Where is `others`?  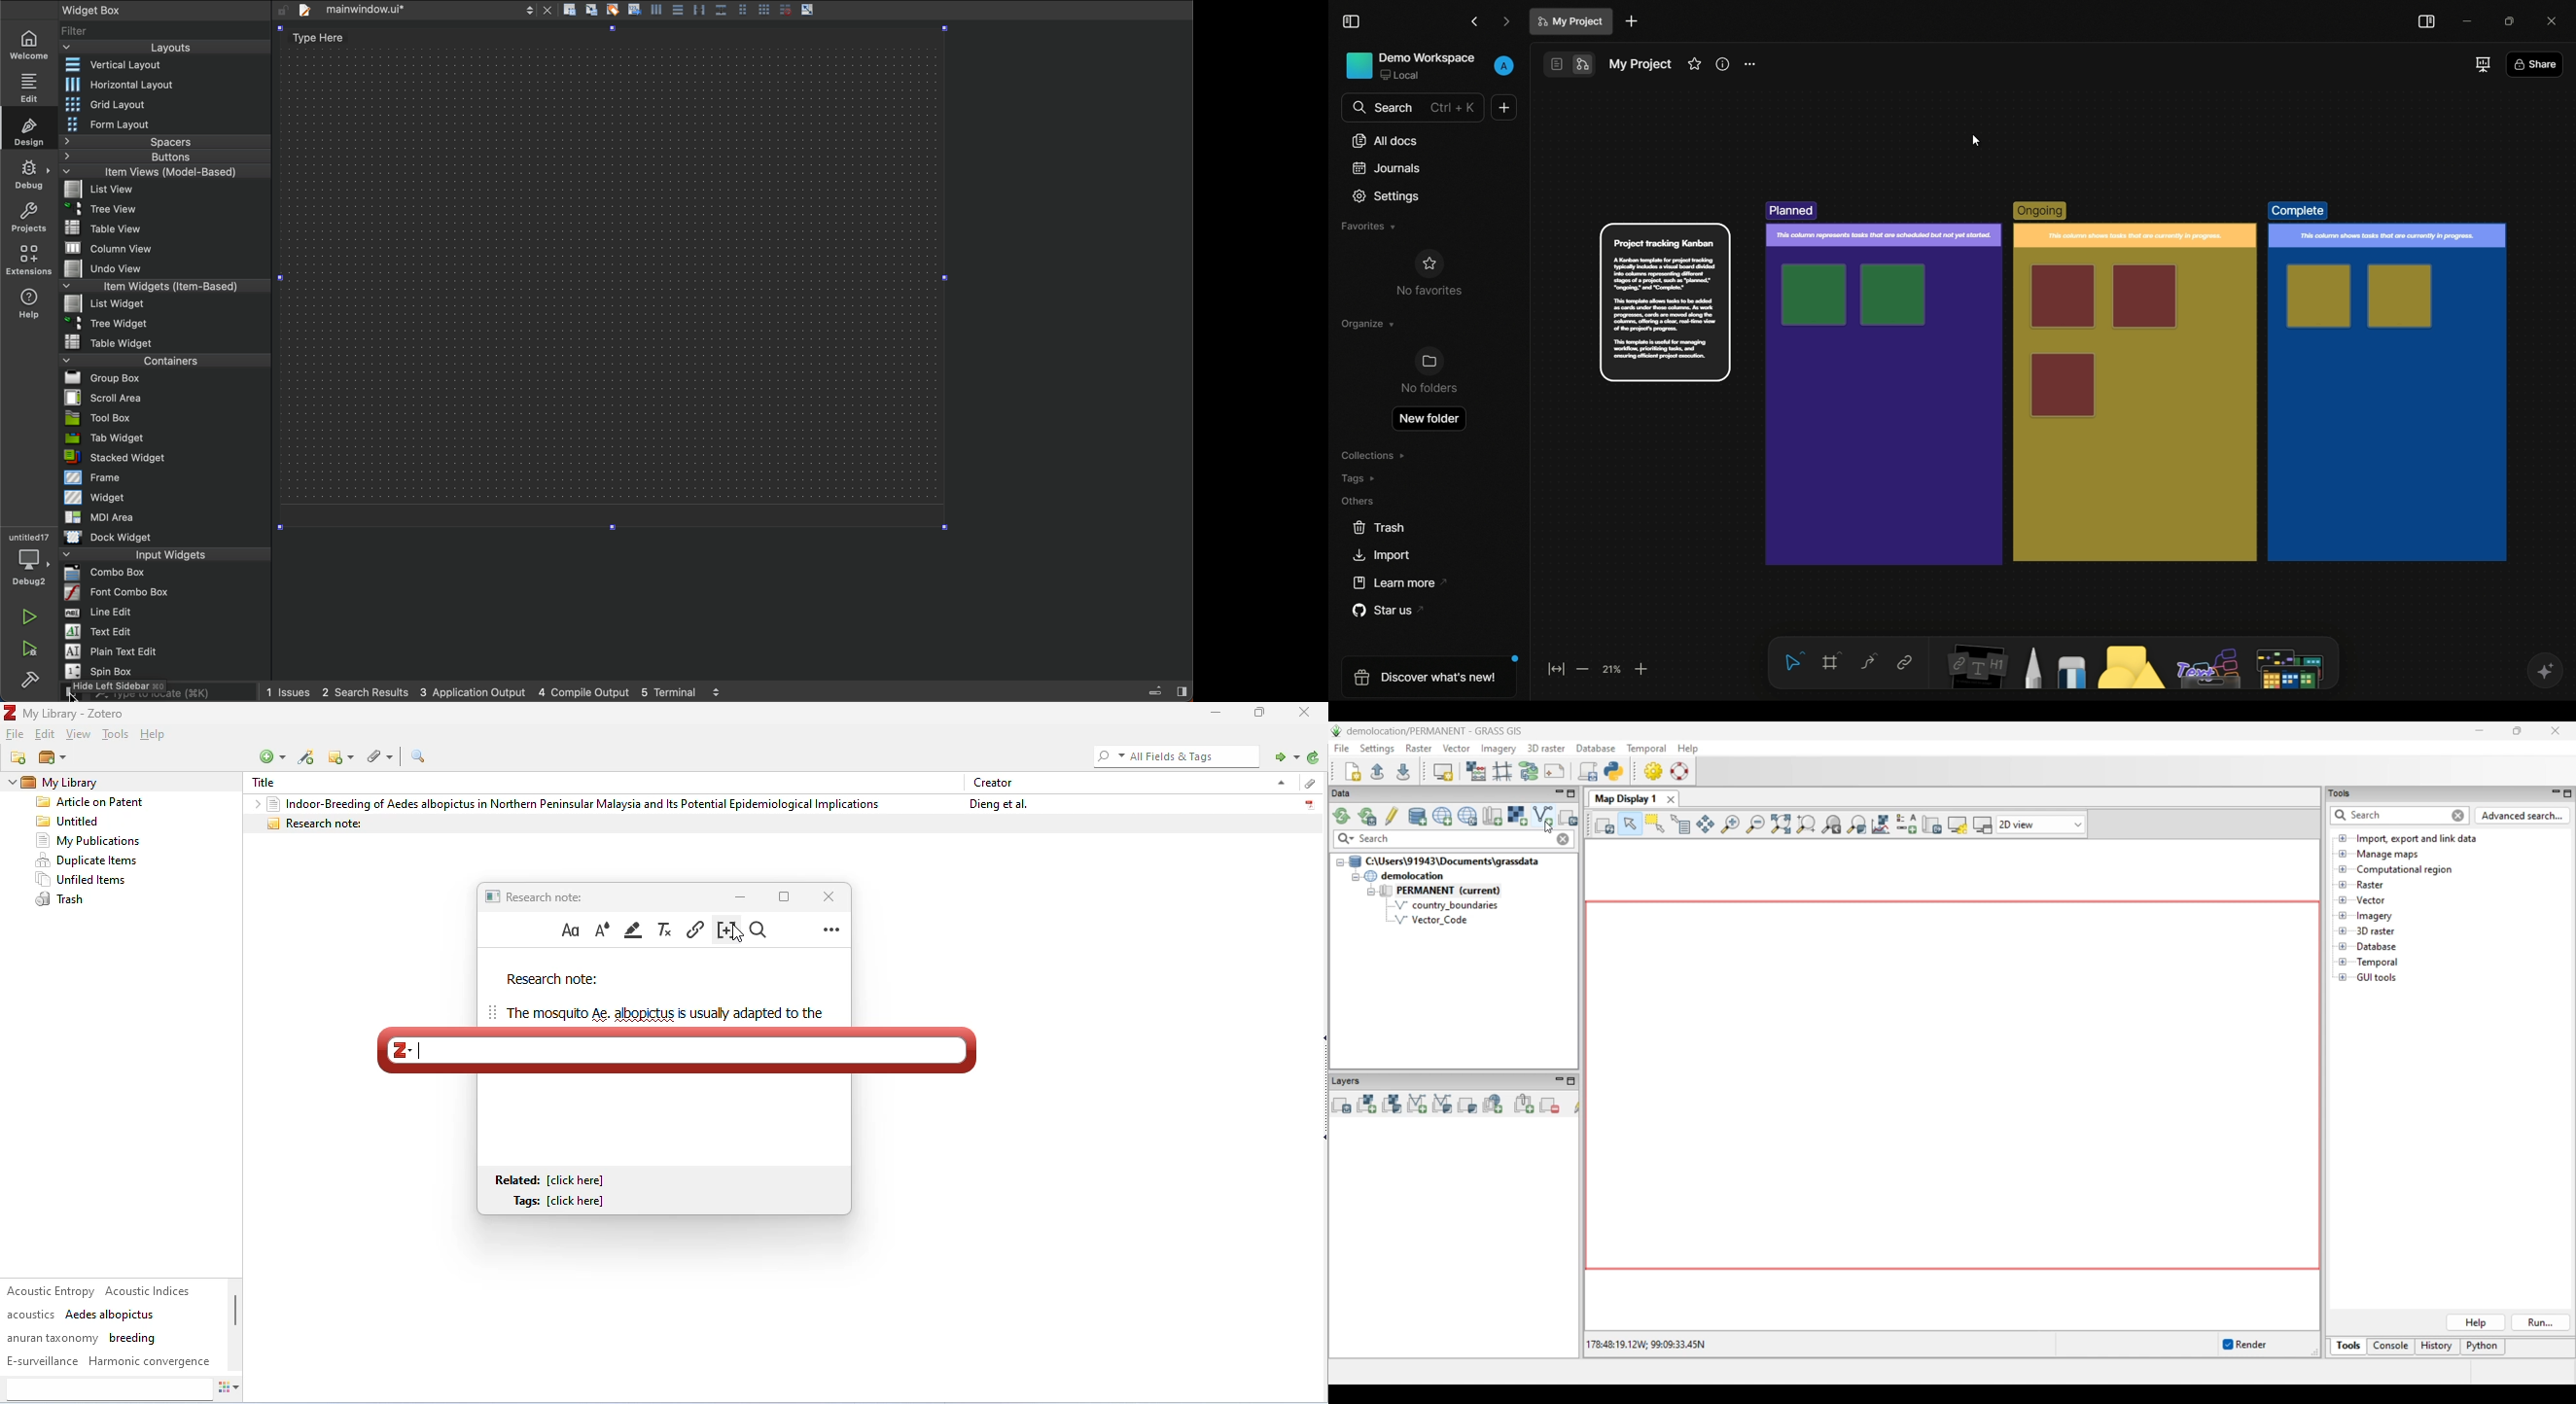 others is located at coordinates (1357, 500).